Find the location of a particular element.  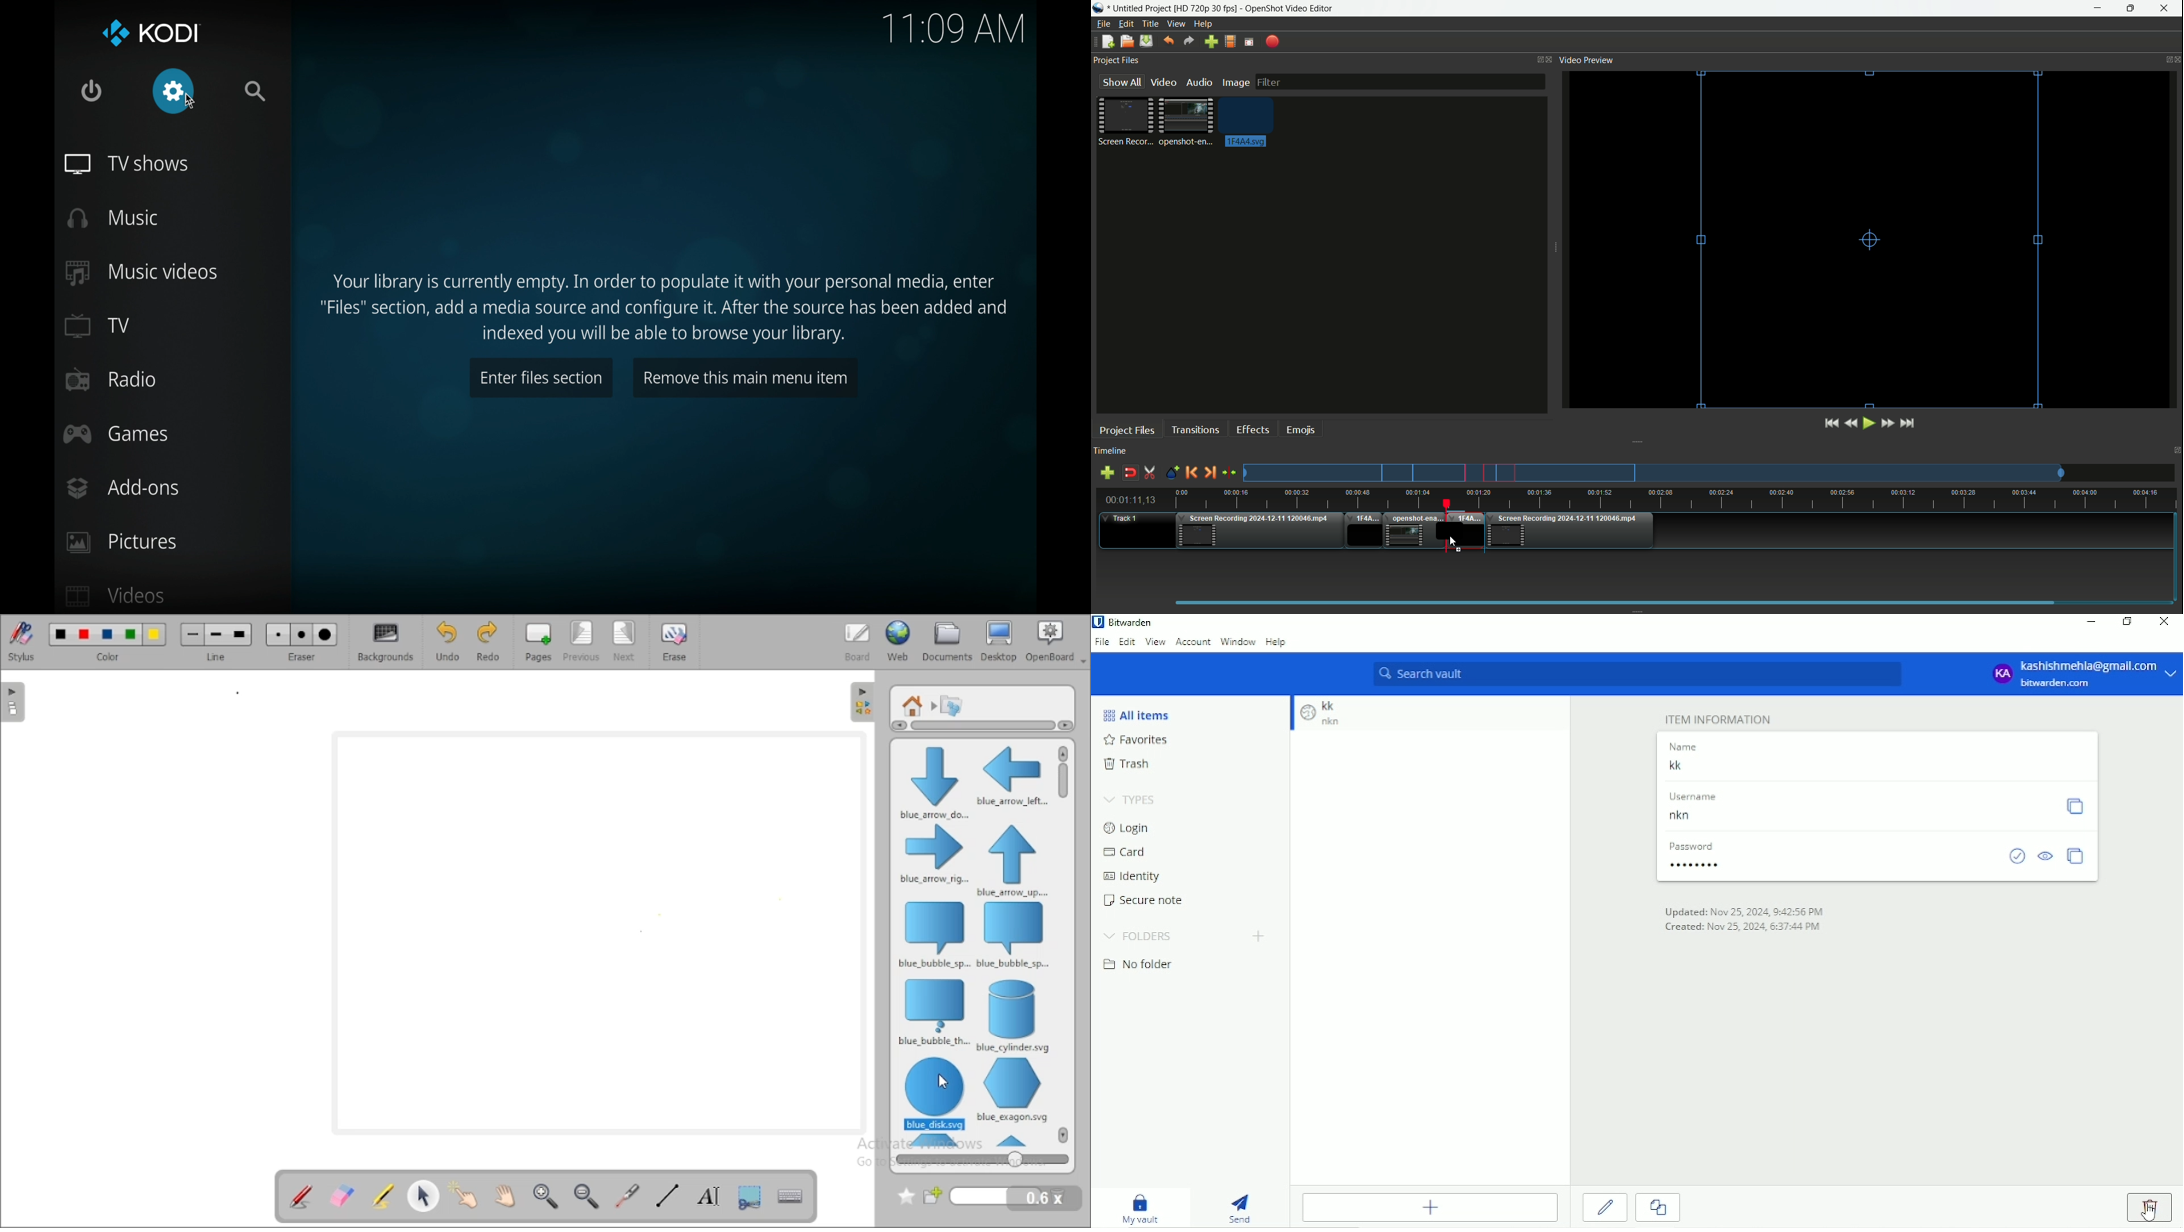

close video preview is located at coordinates (2176, 59).